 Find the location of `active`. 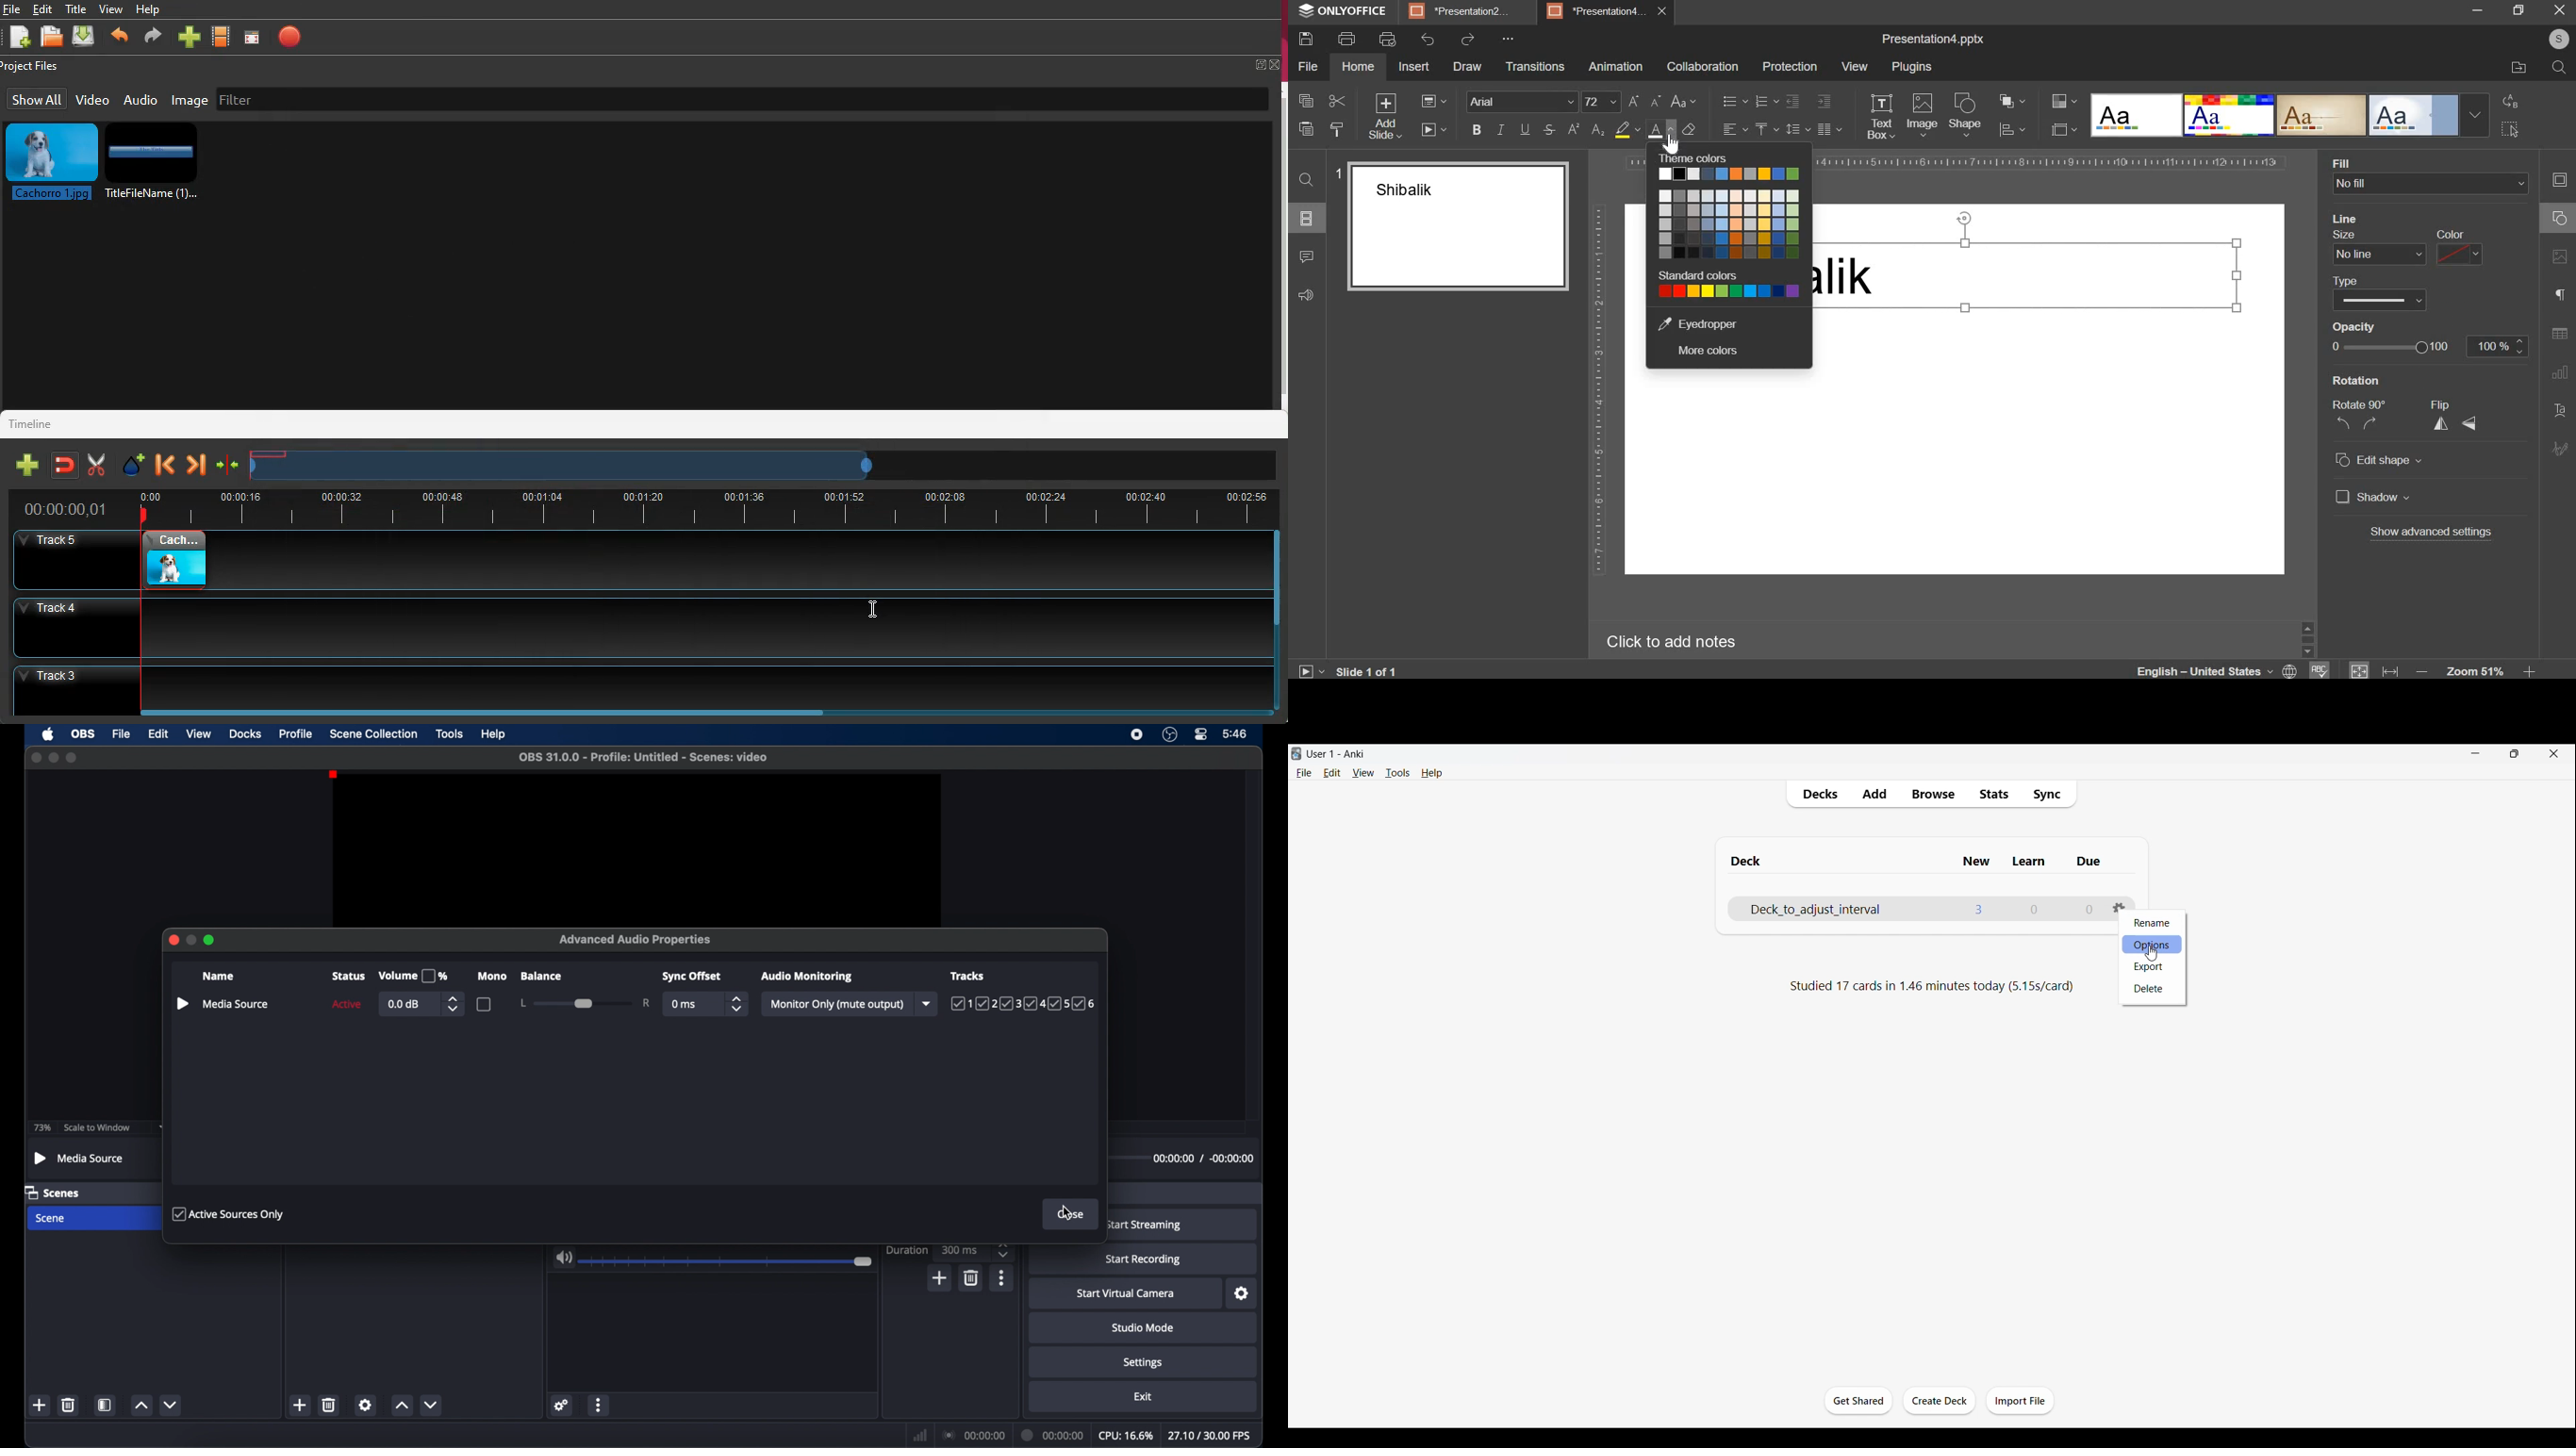

active is located at coordinates (346, 1004).